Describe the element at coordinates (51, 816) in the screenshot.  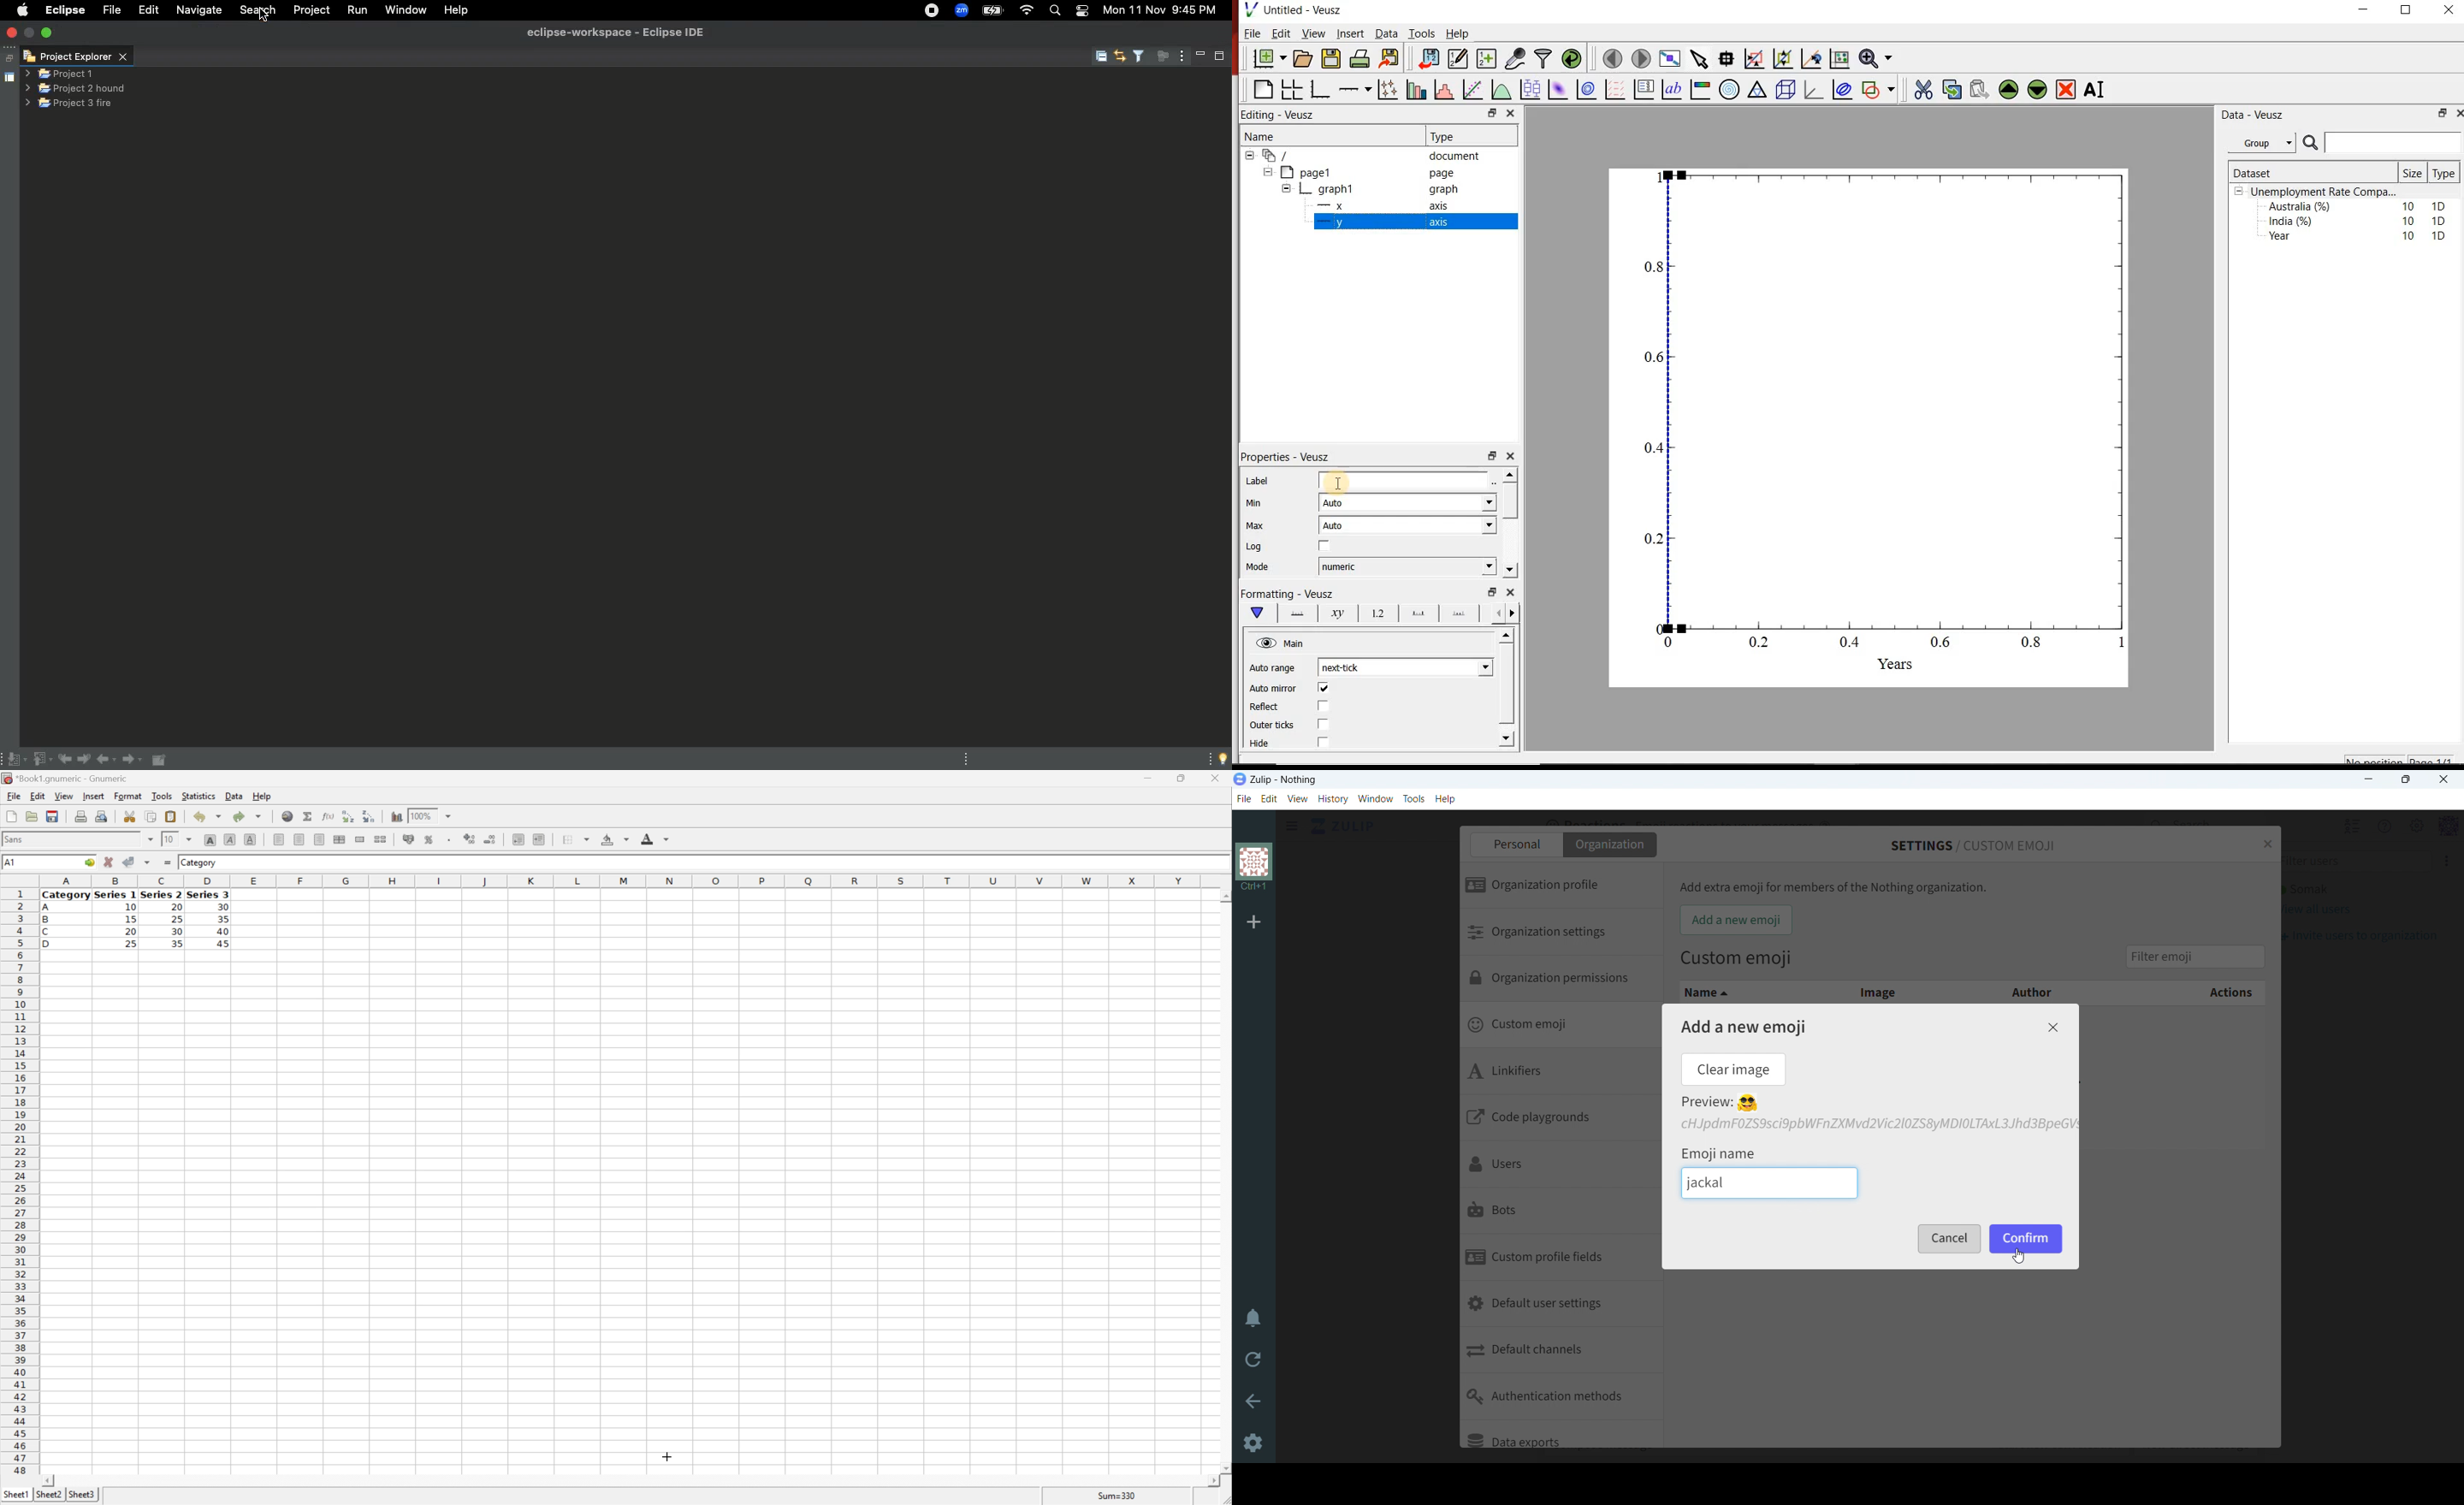
I see `Save current workbook` at that location.